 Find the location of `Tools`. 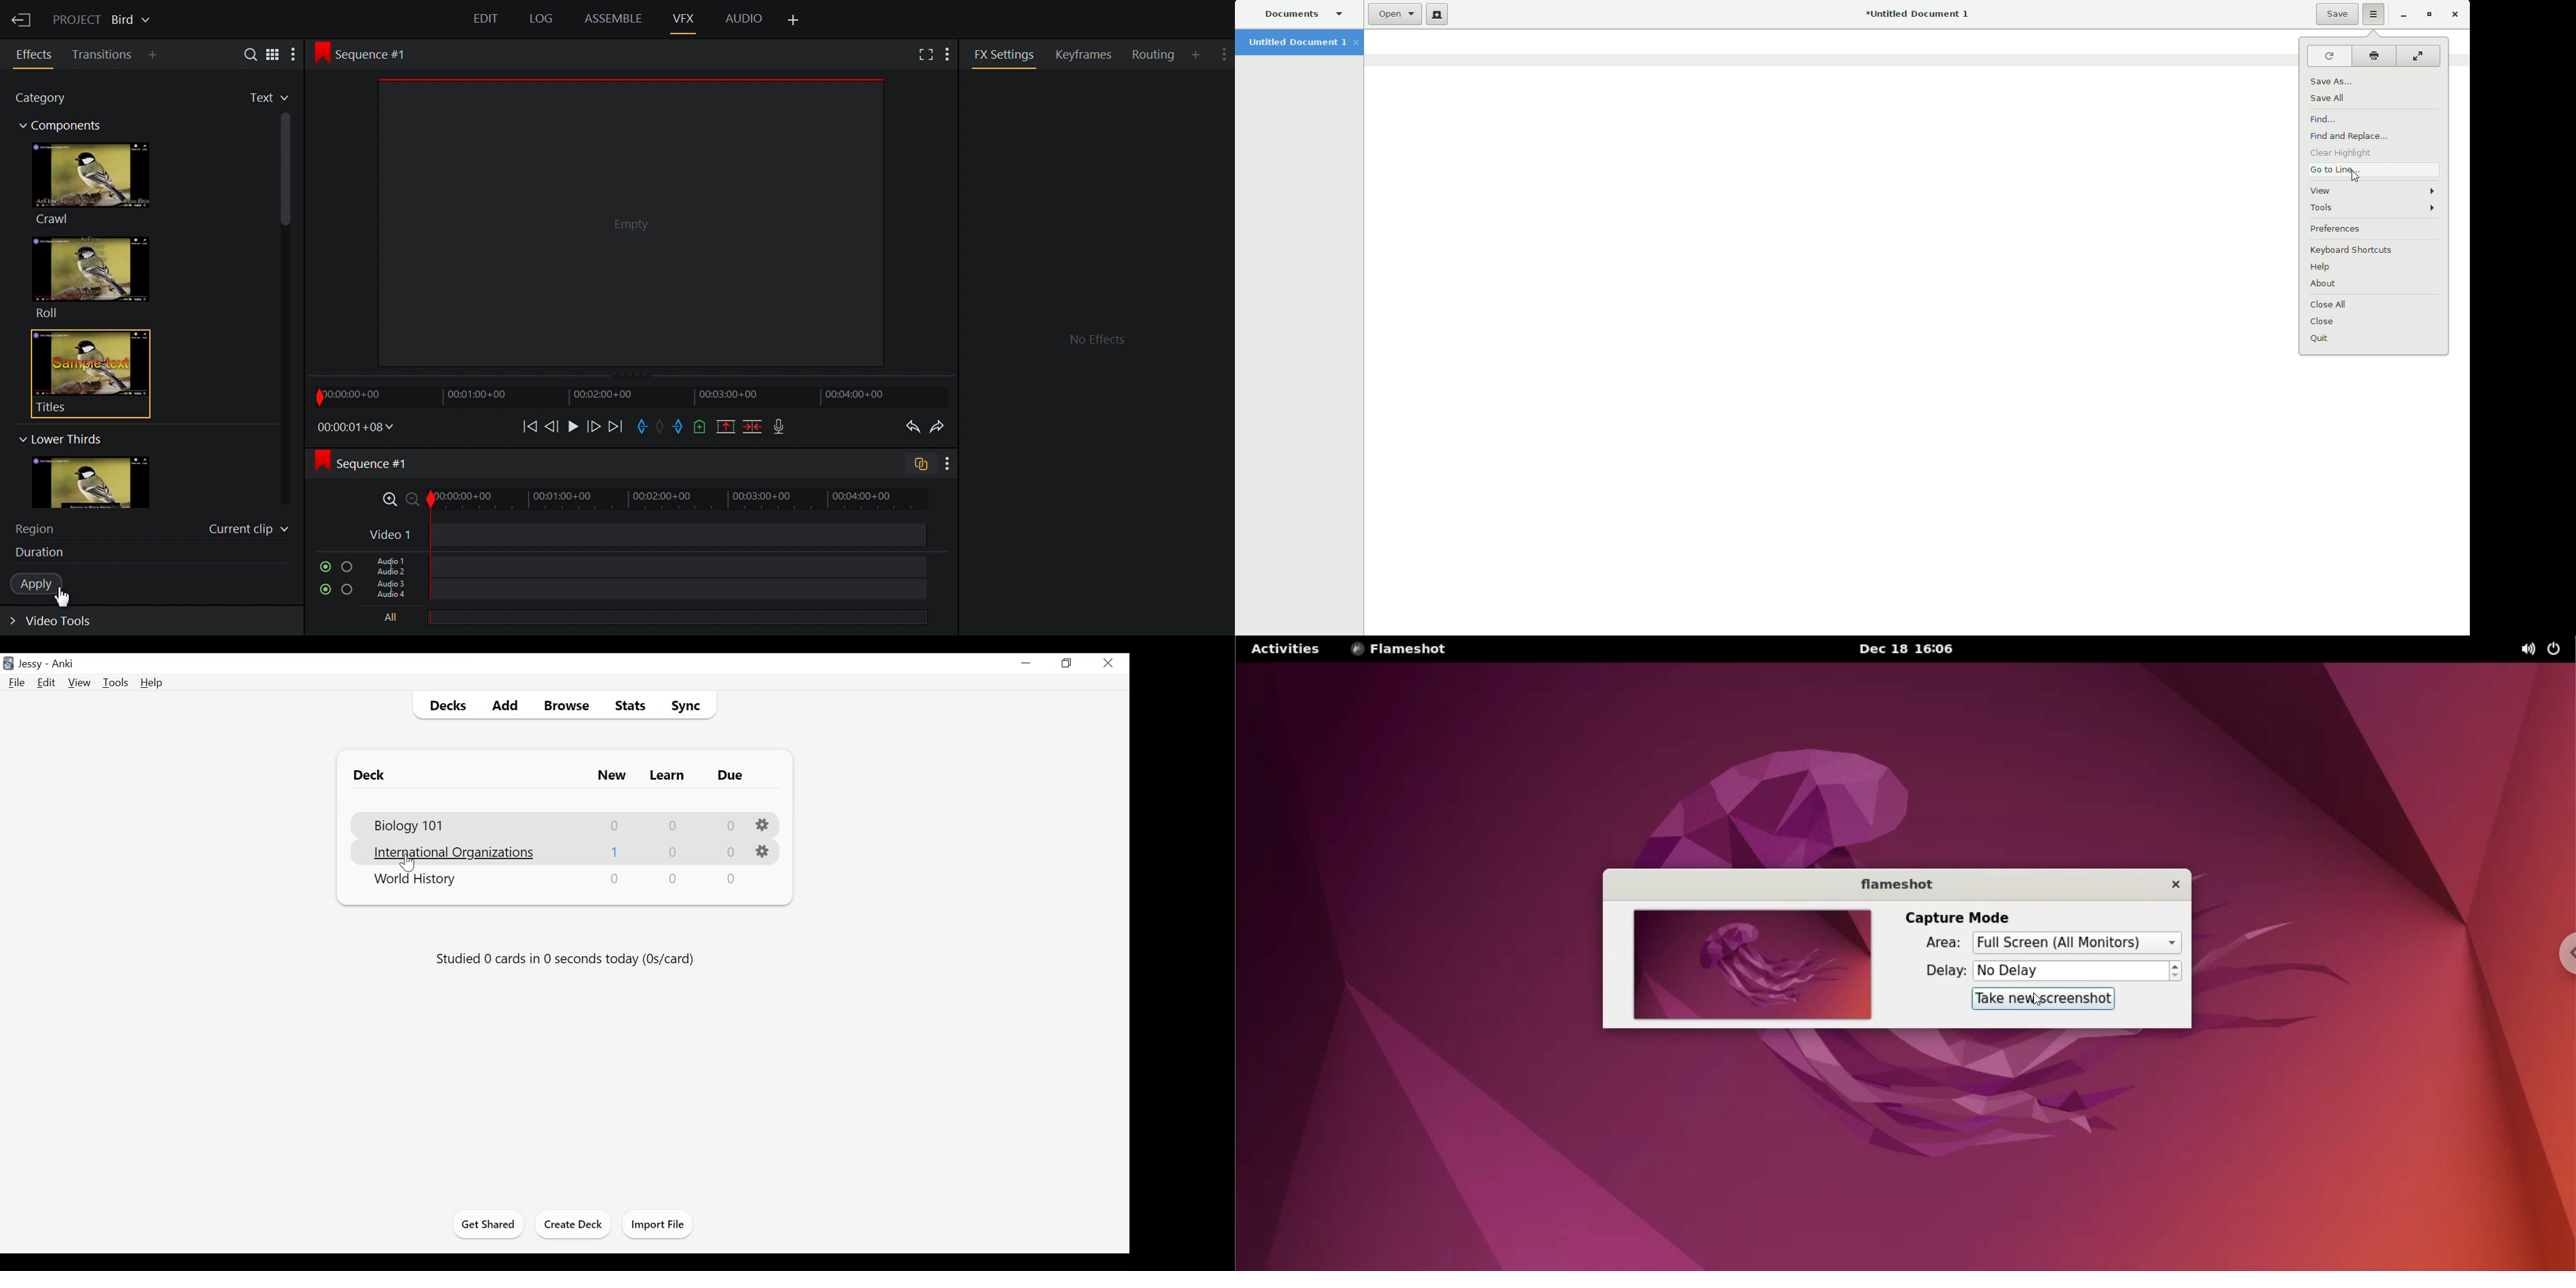

Tools is located at coordinates (2374, 208).